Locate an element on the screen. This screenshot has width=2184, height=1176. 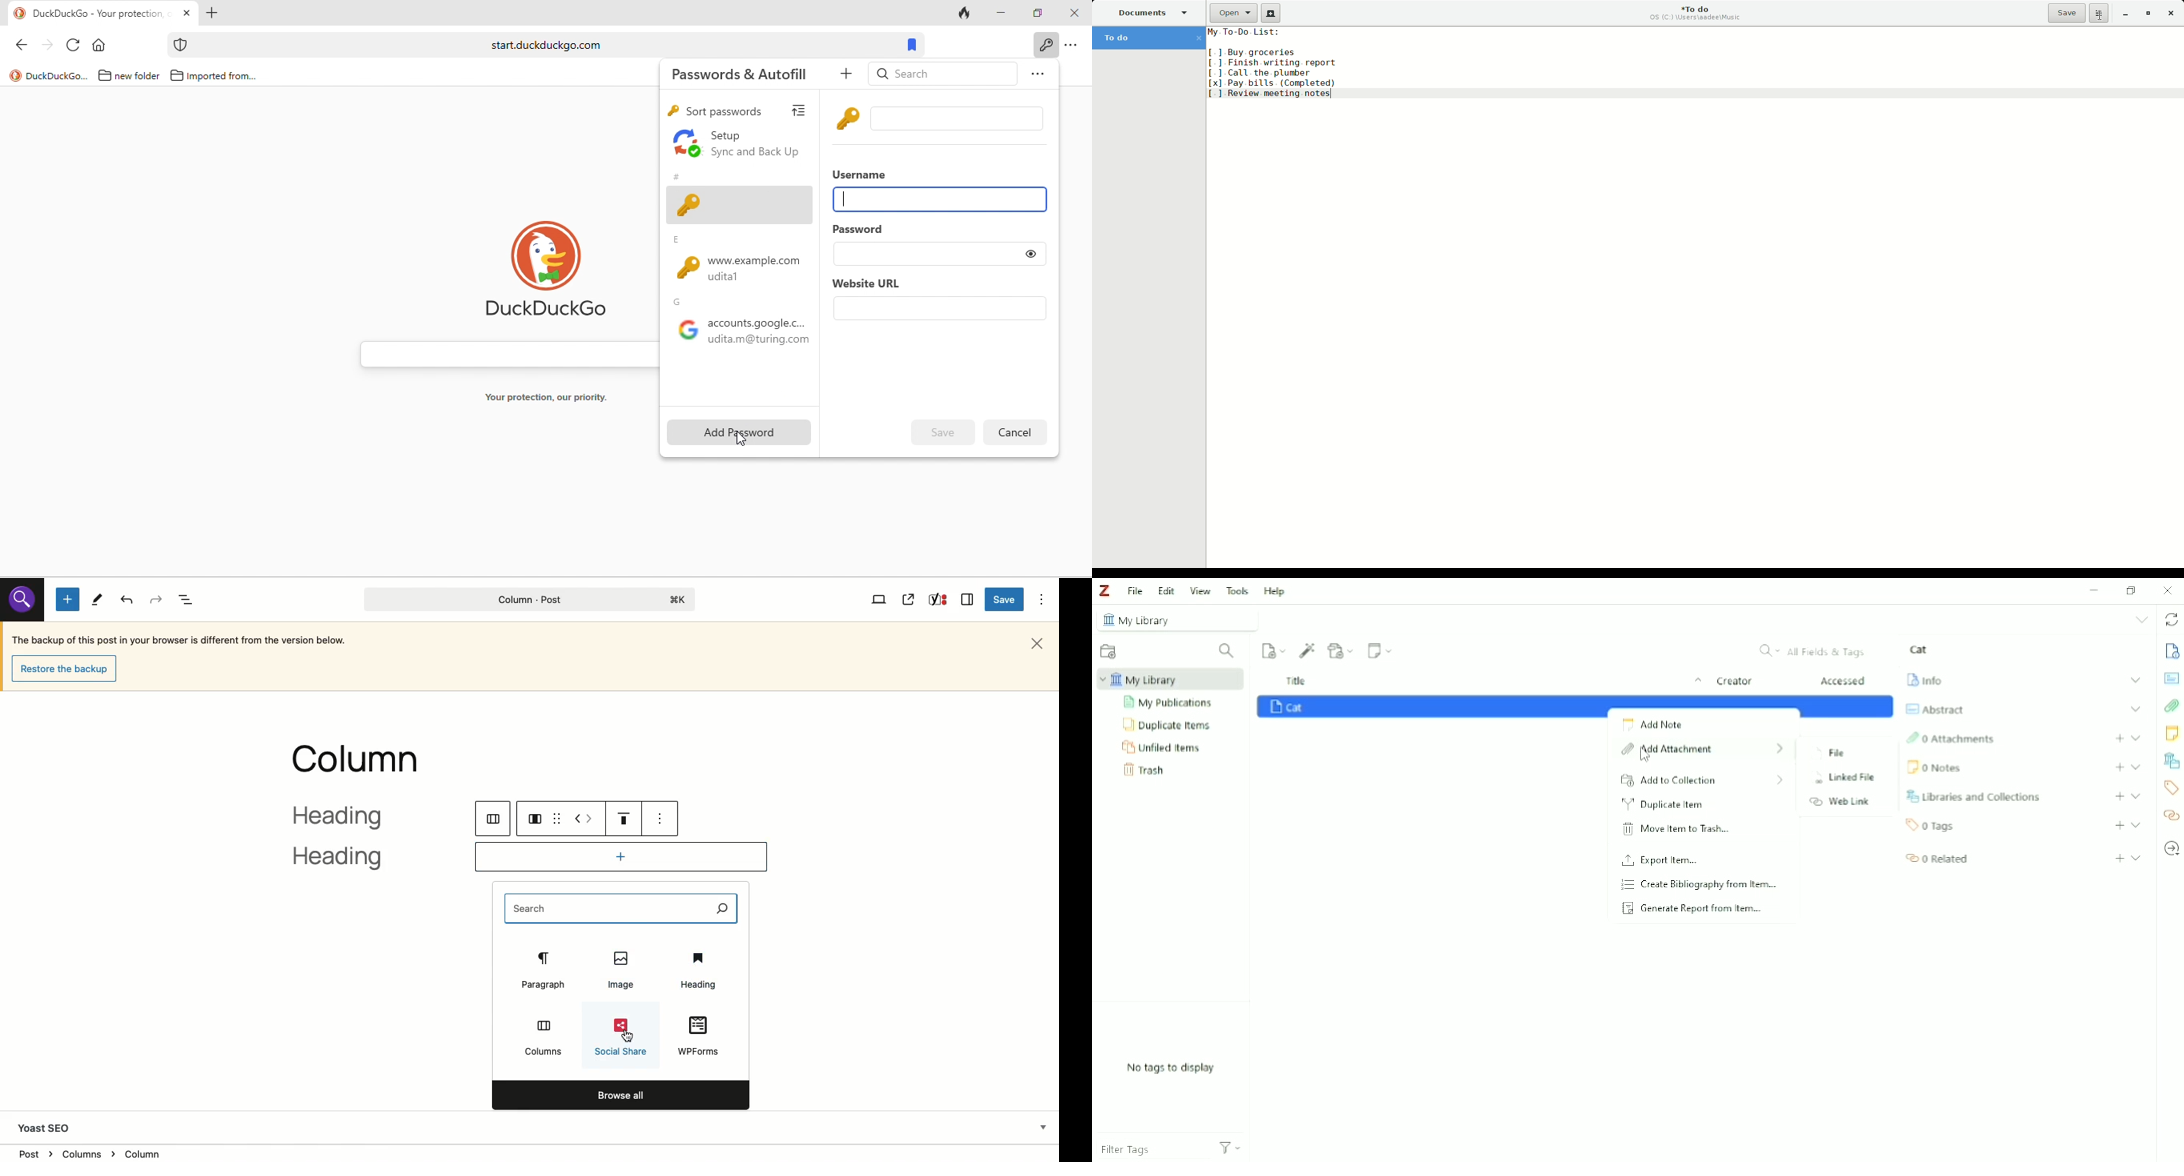
Add is located at coordinates (2119, 796).